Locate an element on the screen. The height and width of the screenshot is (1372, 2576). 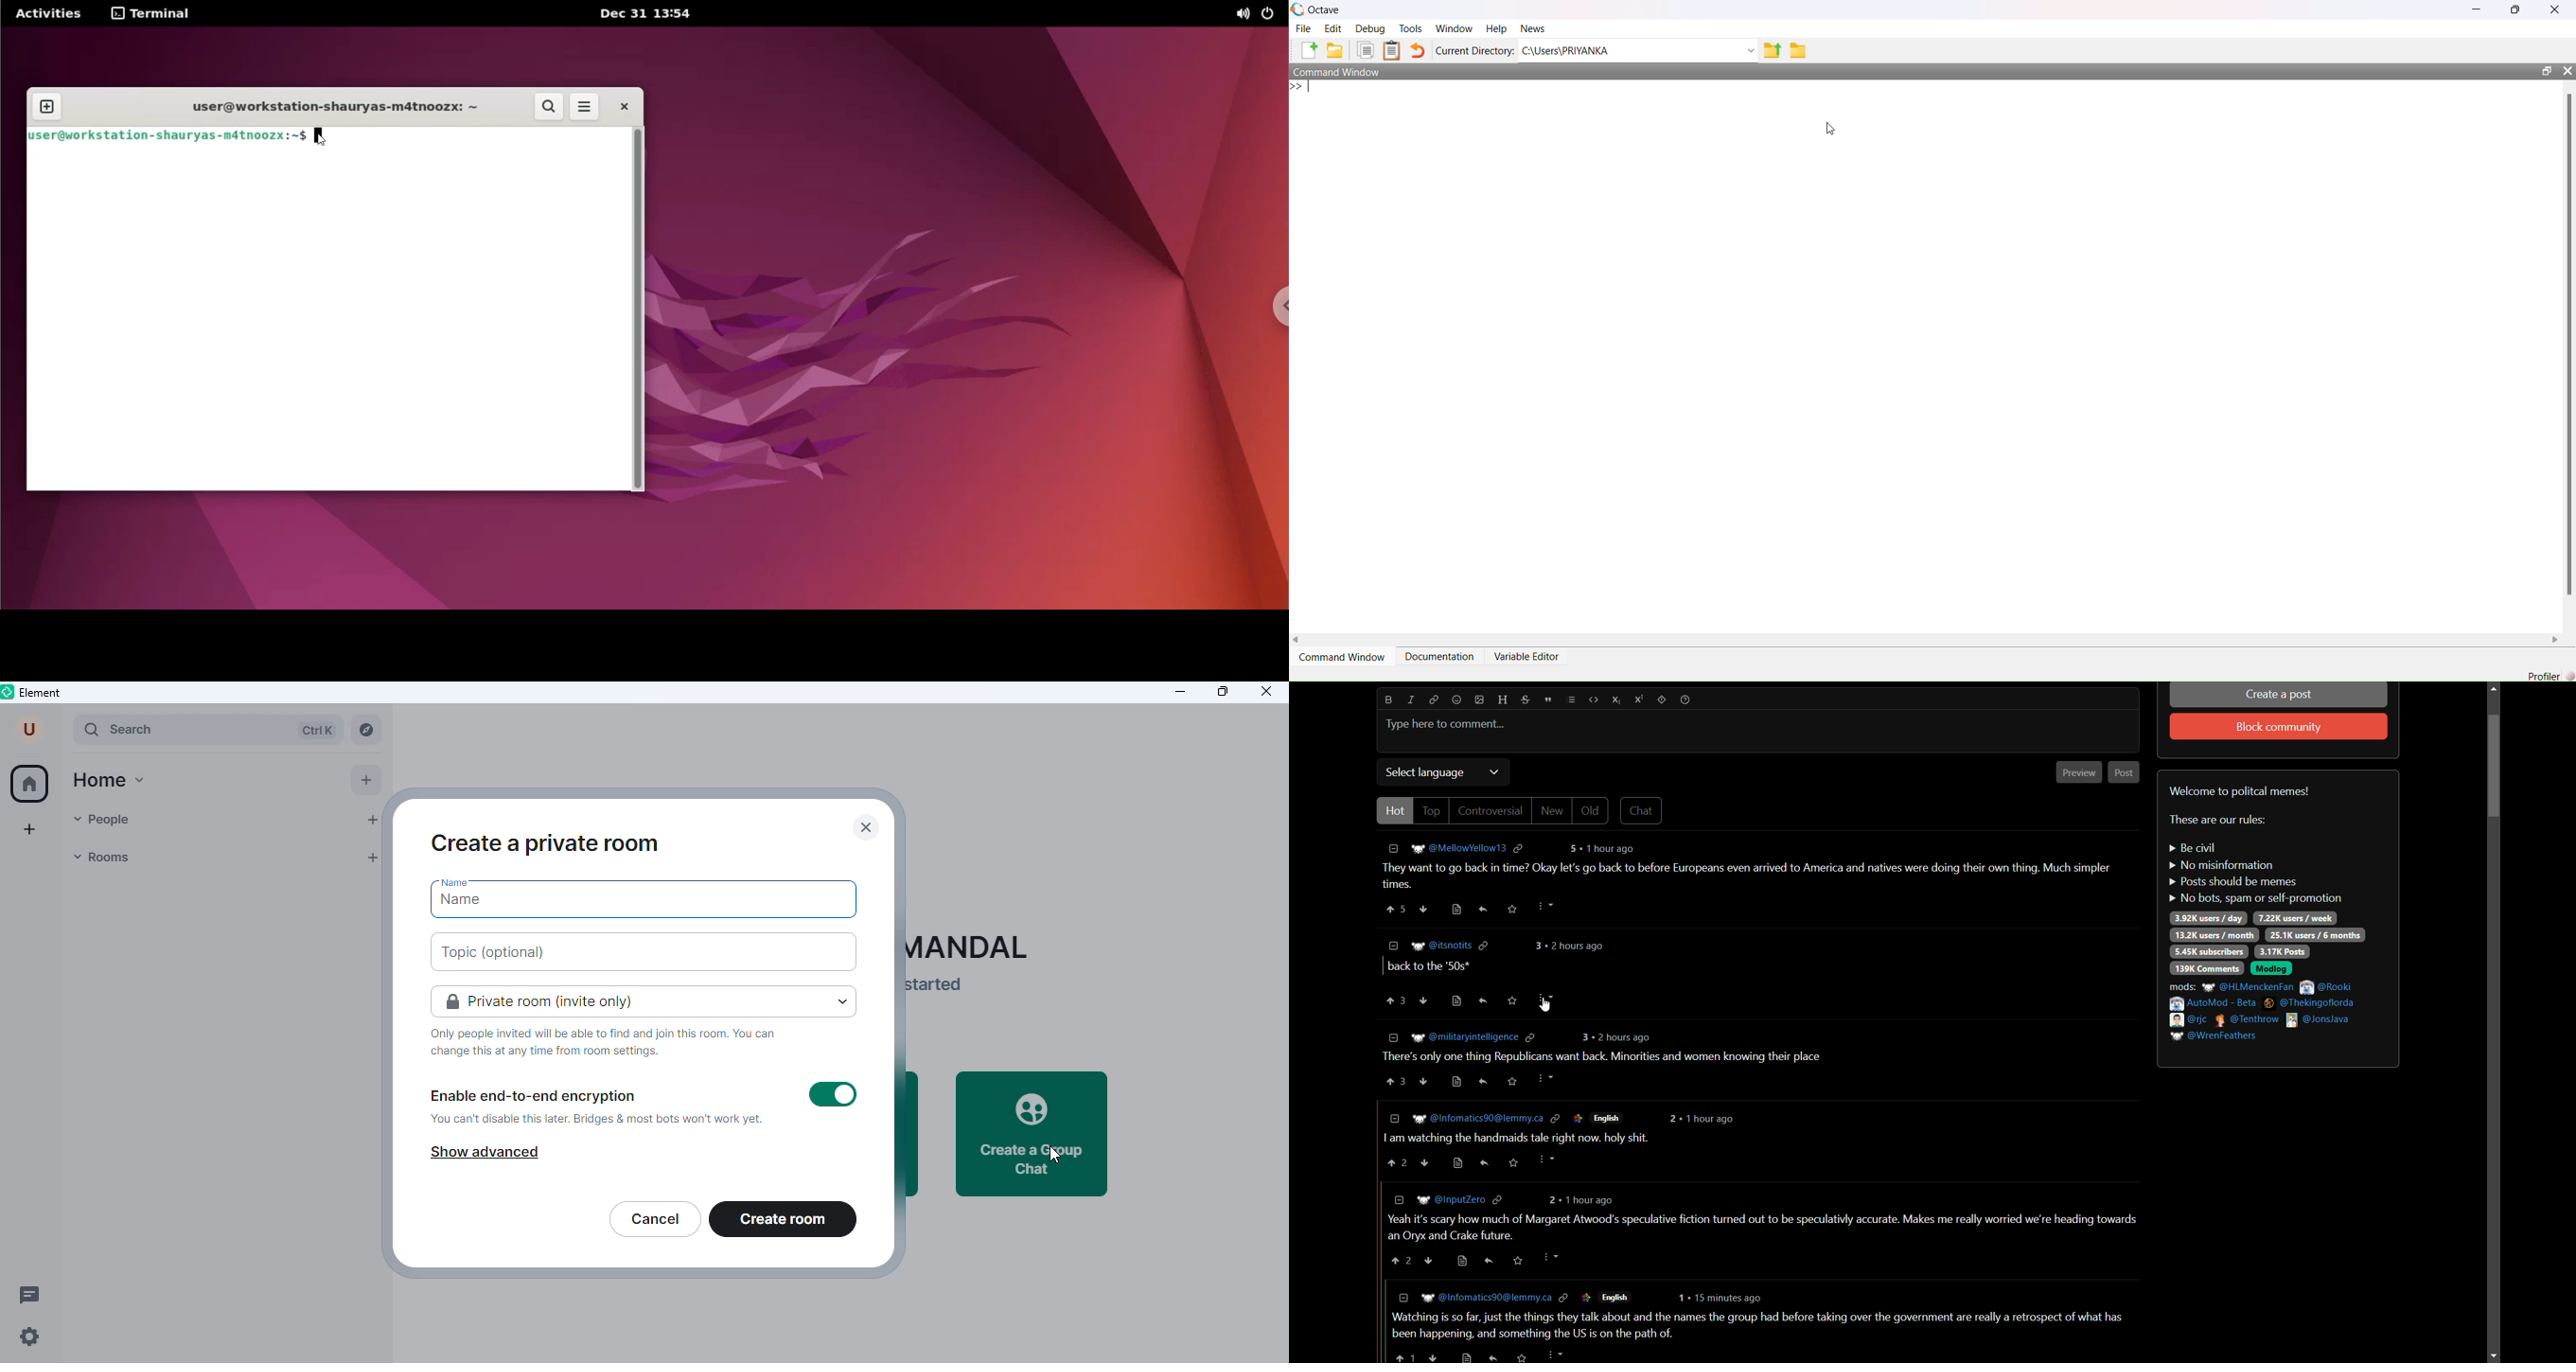
comment-2 is located at coordinates (1428, 967).